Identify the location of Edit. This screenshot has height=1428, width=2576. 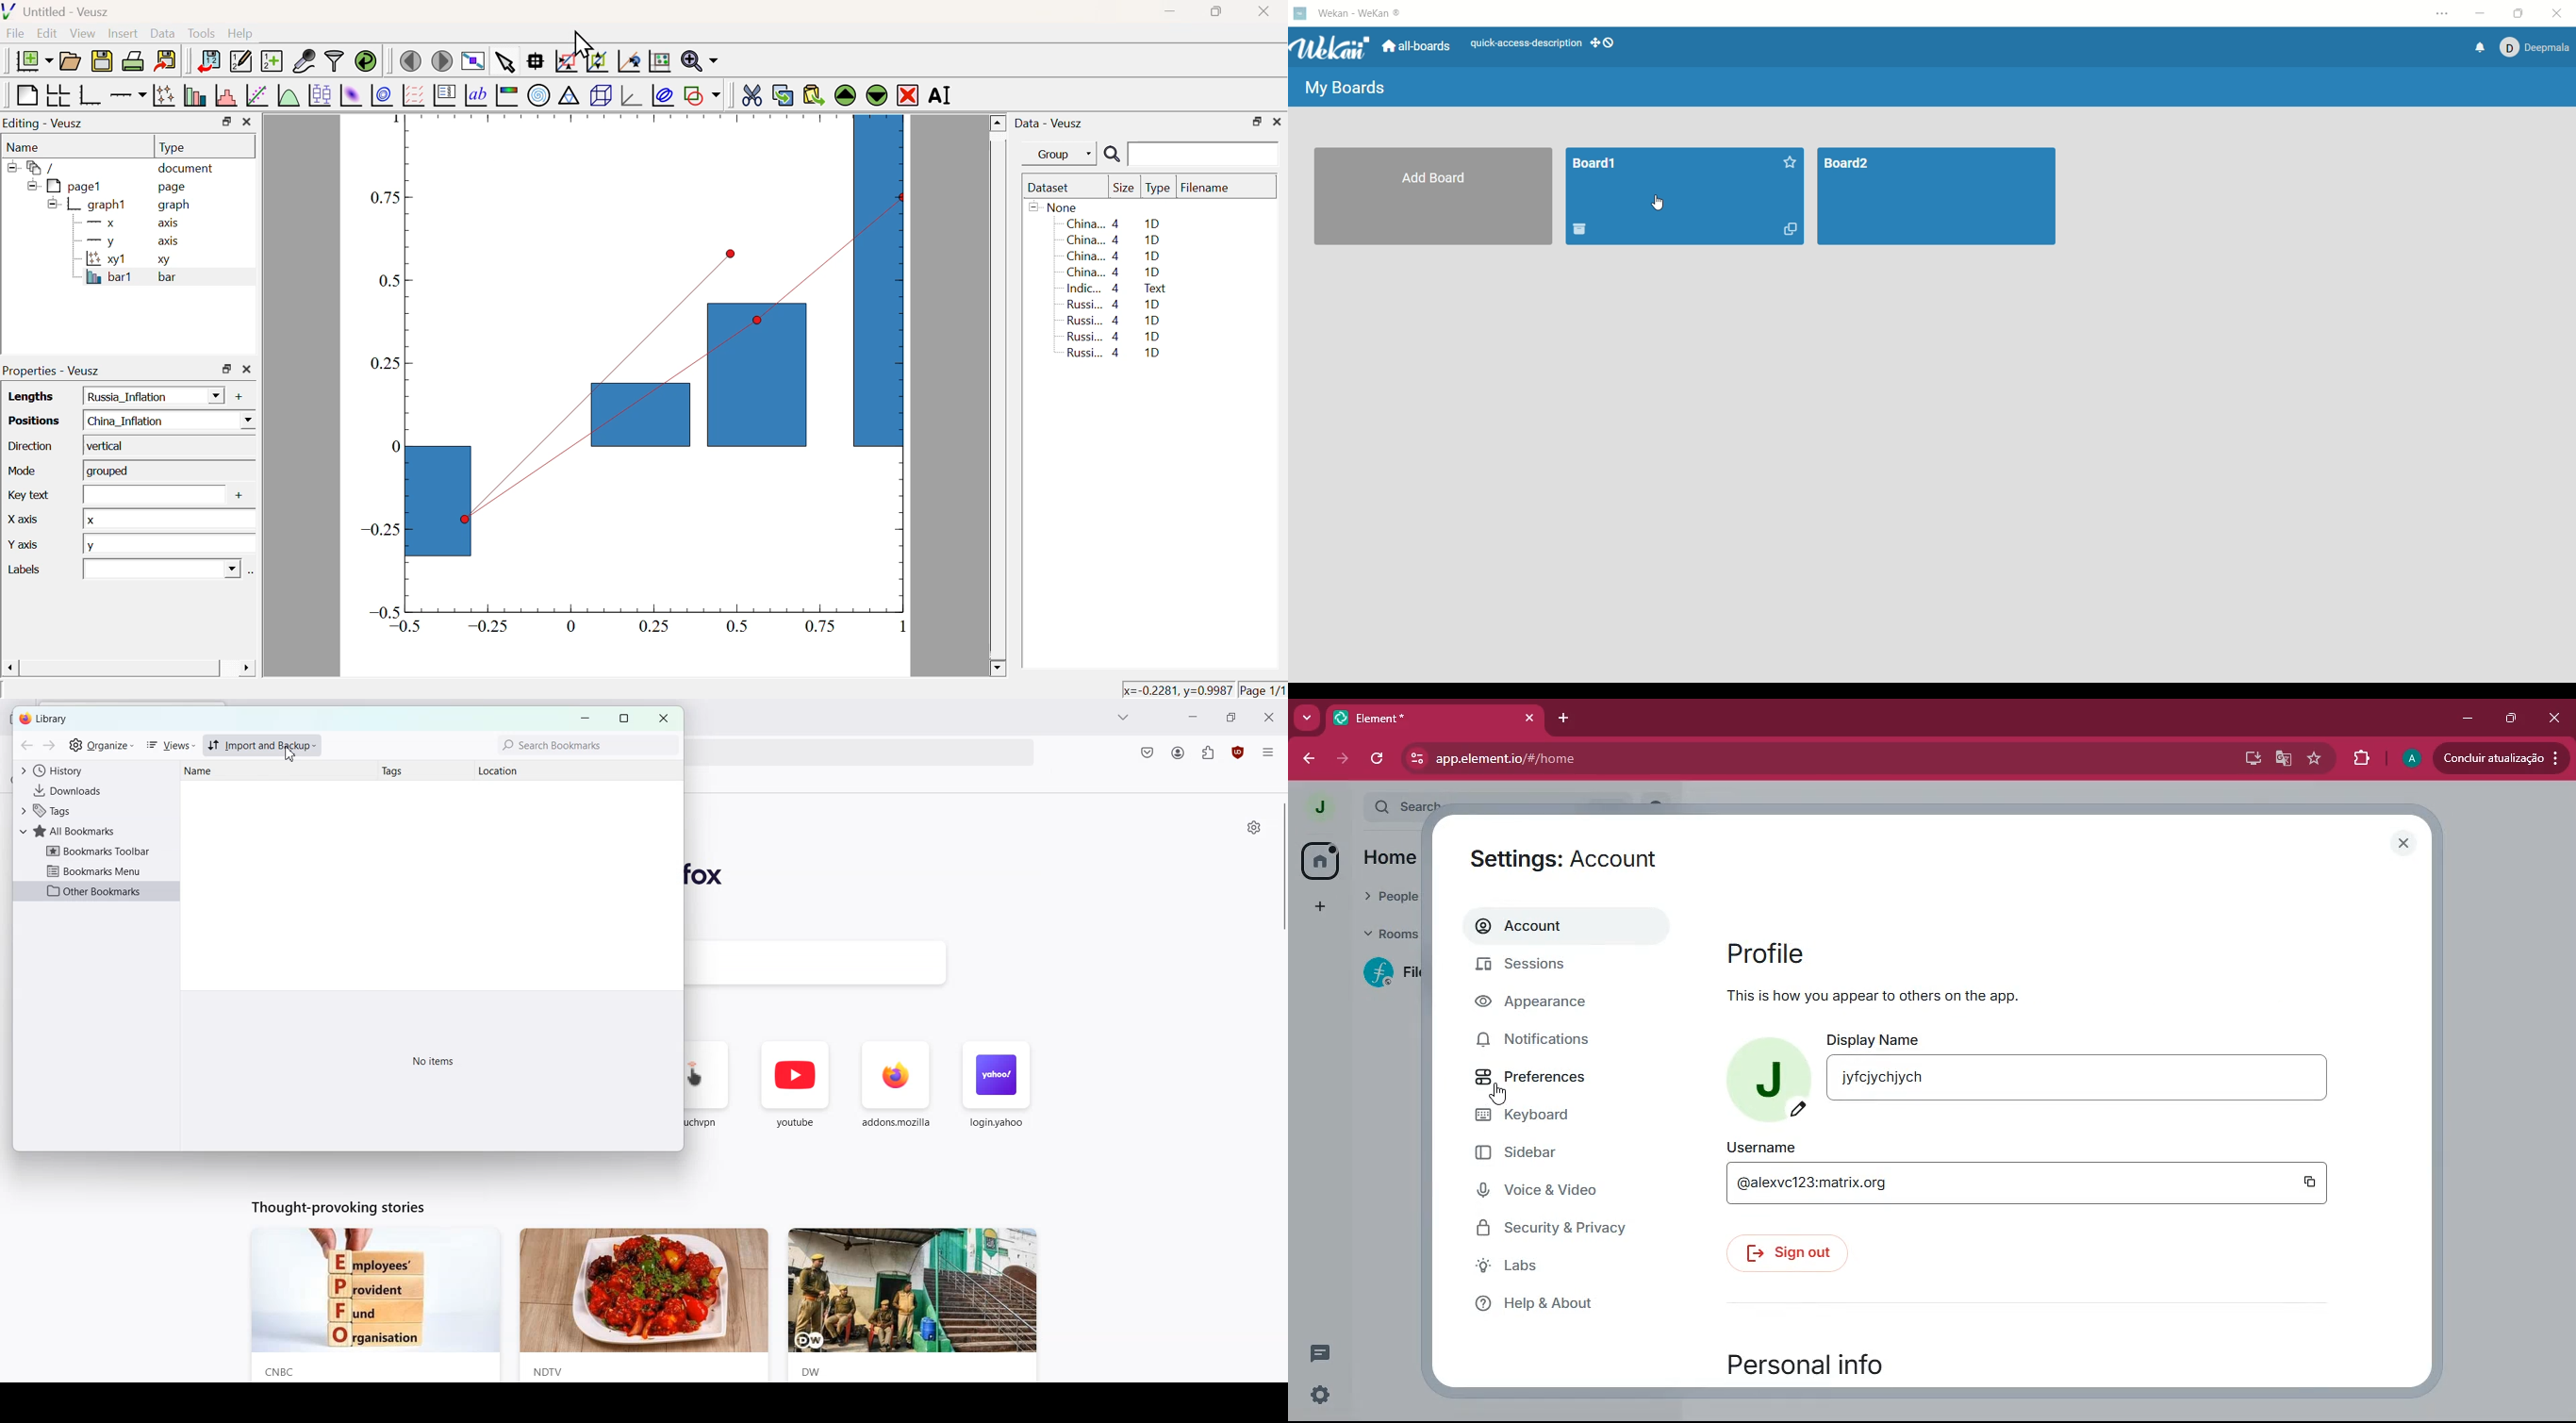
(47, 32).